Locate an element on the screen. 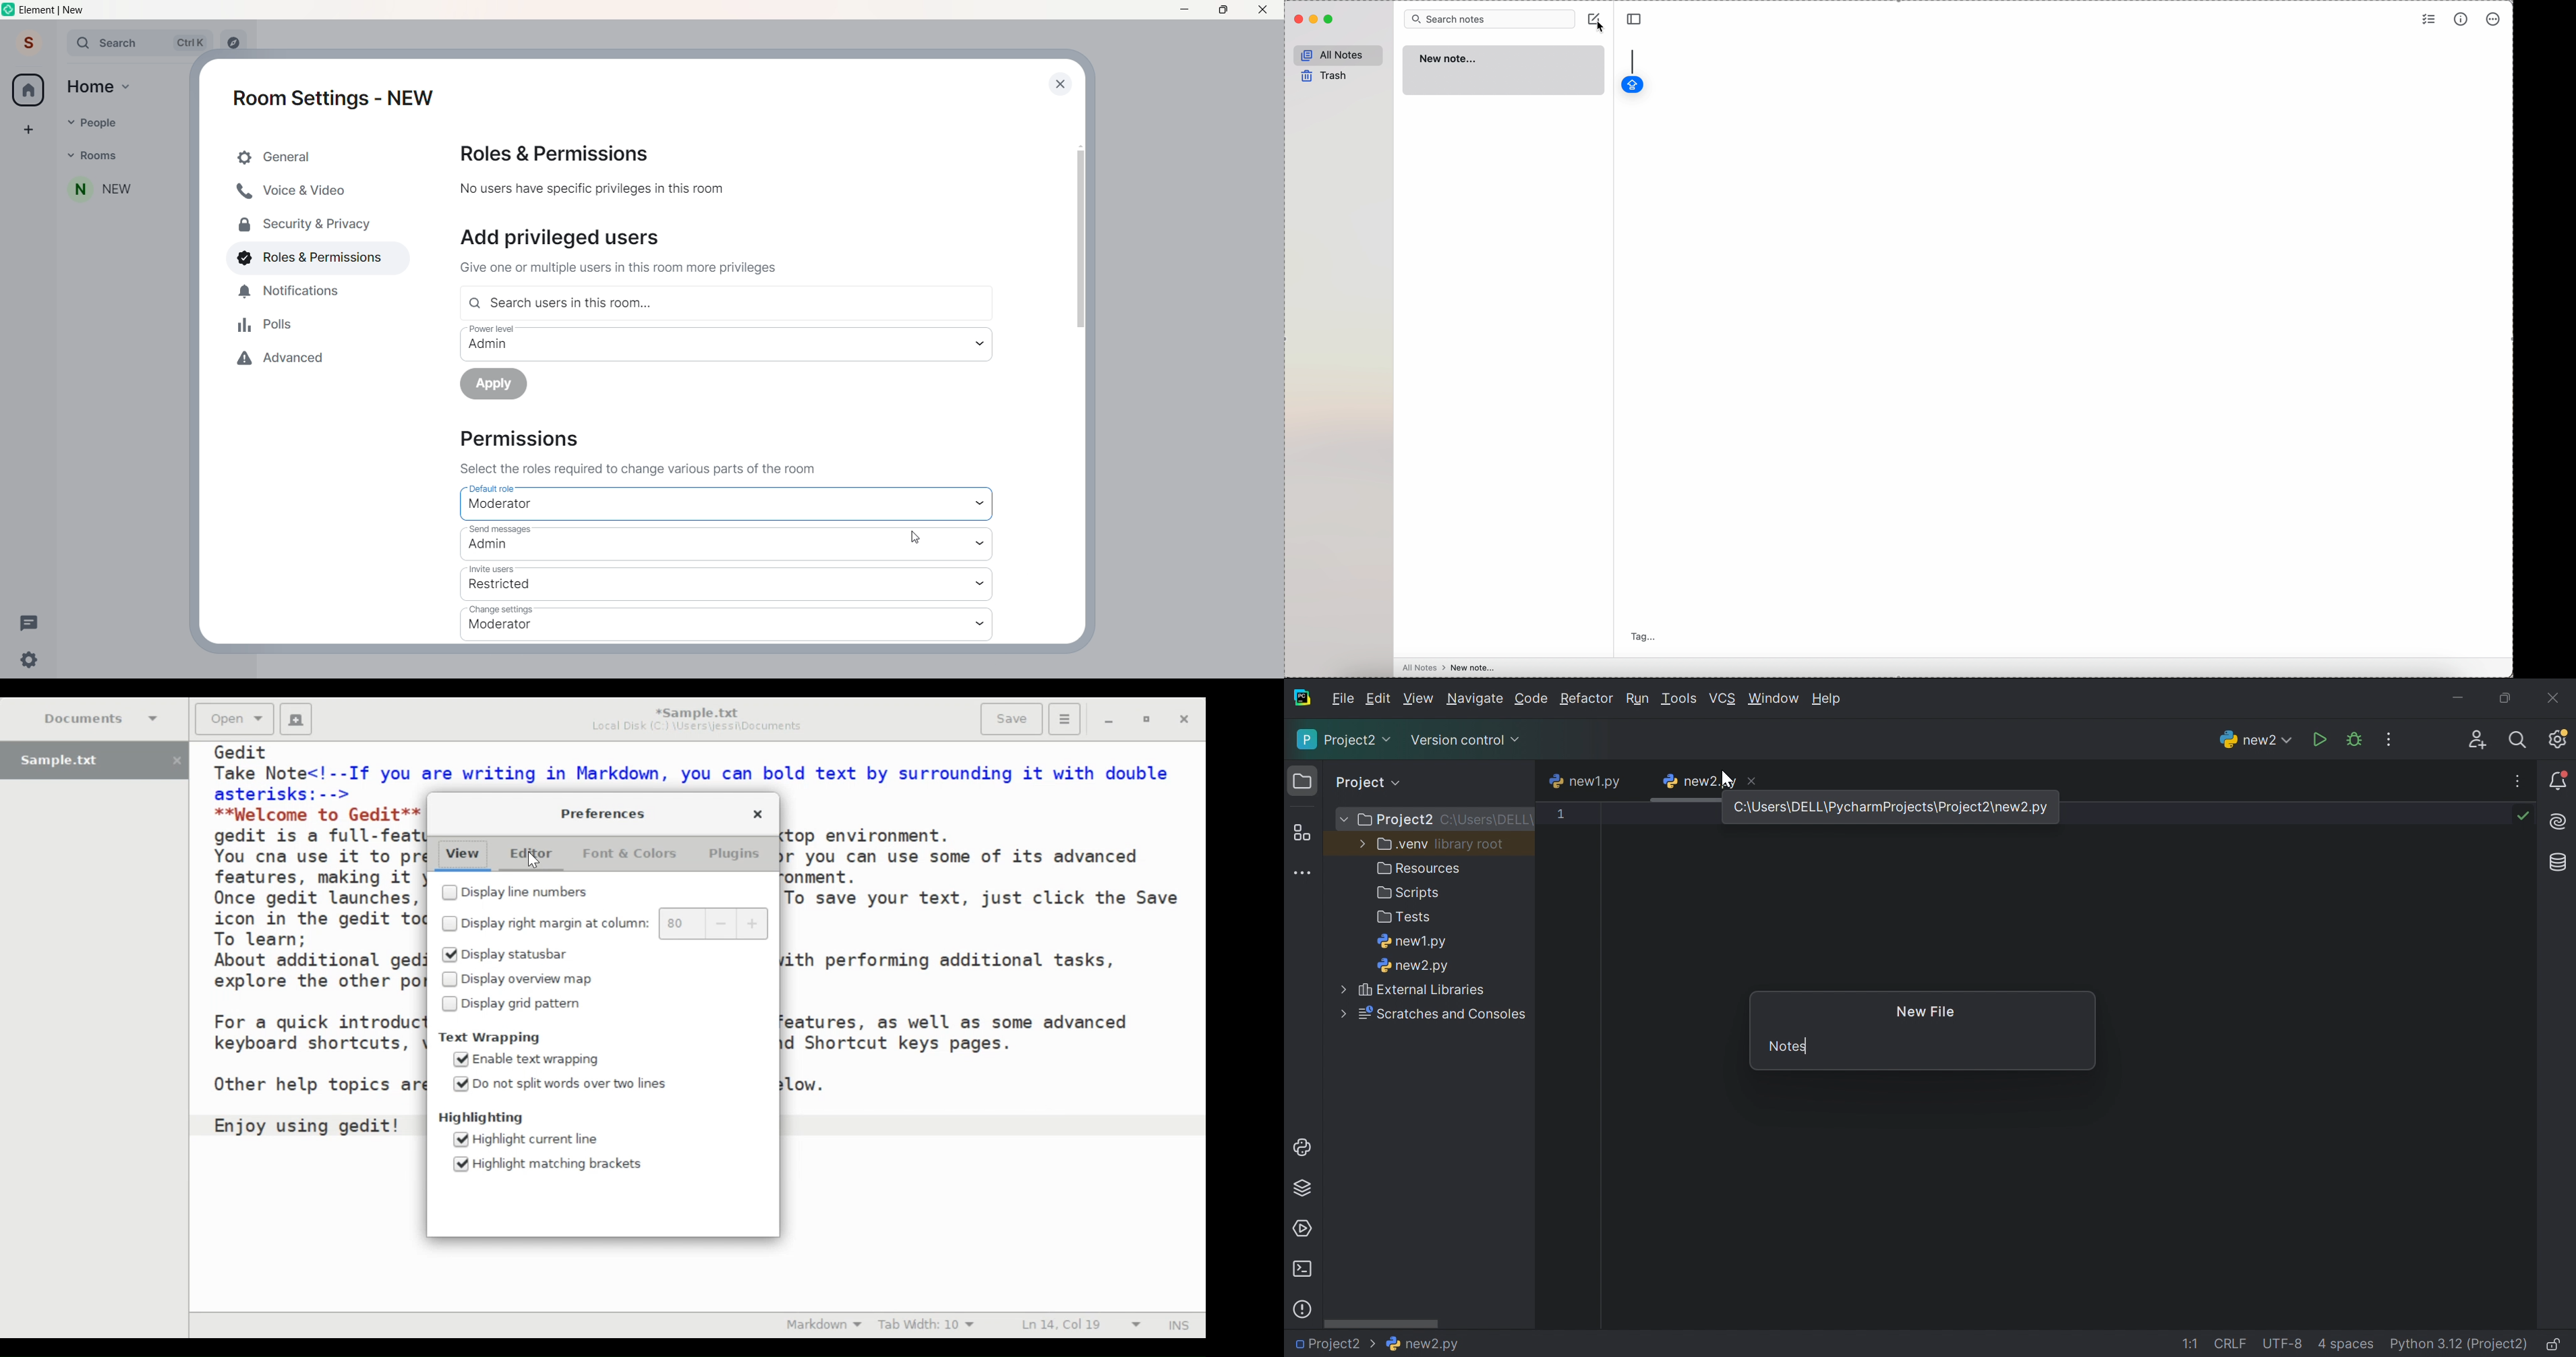  search user is located at coordinates (731, 302).